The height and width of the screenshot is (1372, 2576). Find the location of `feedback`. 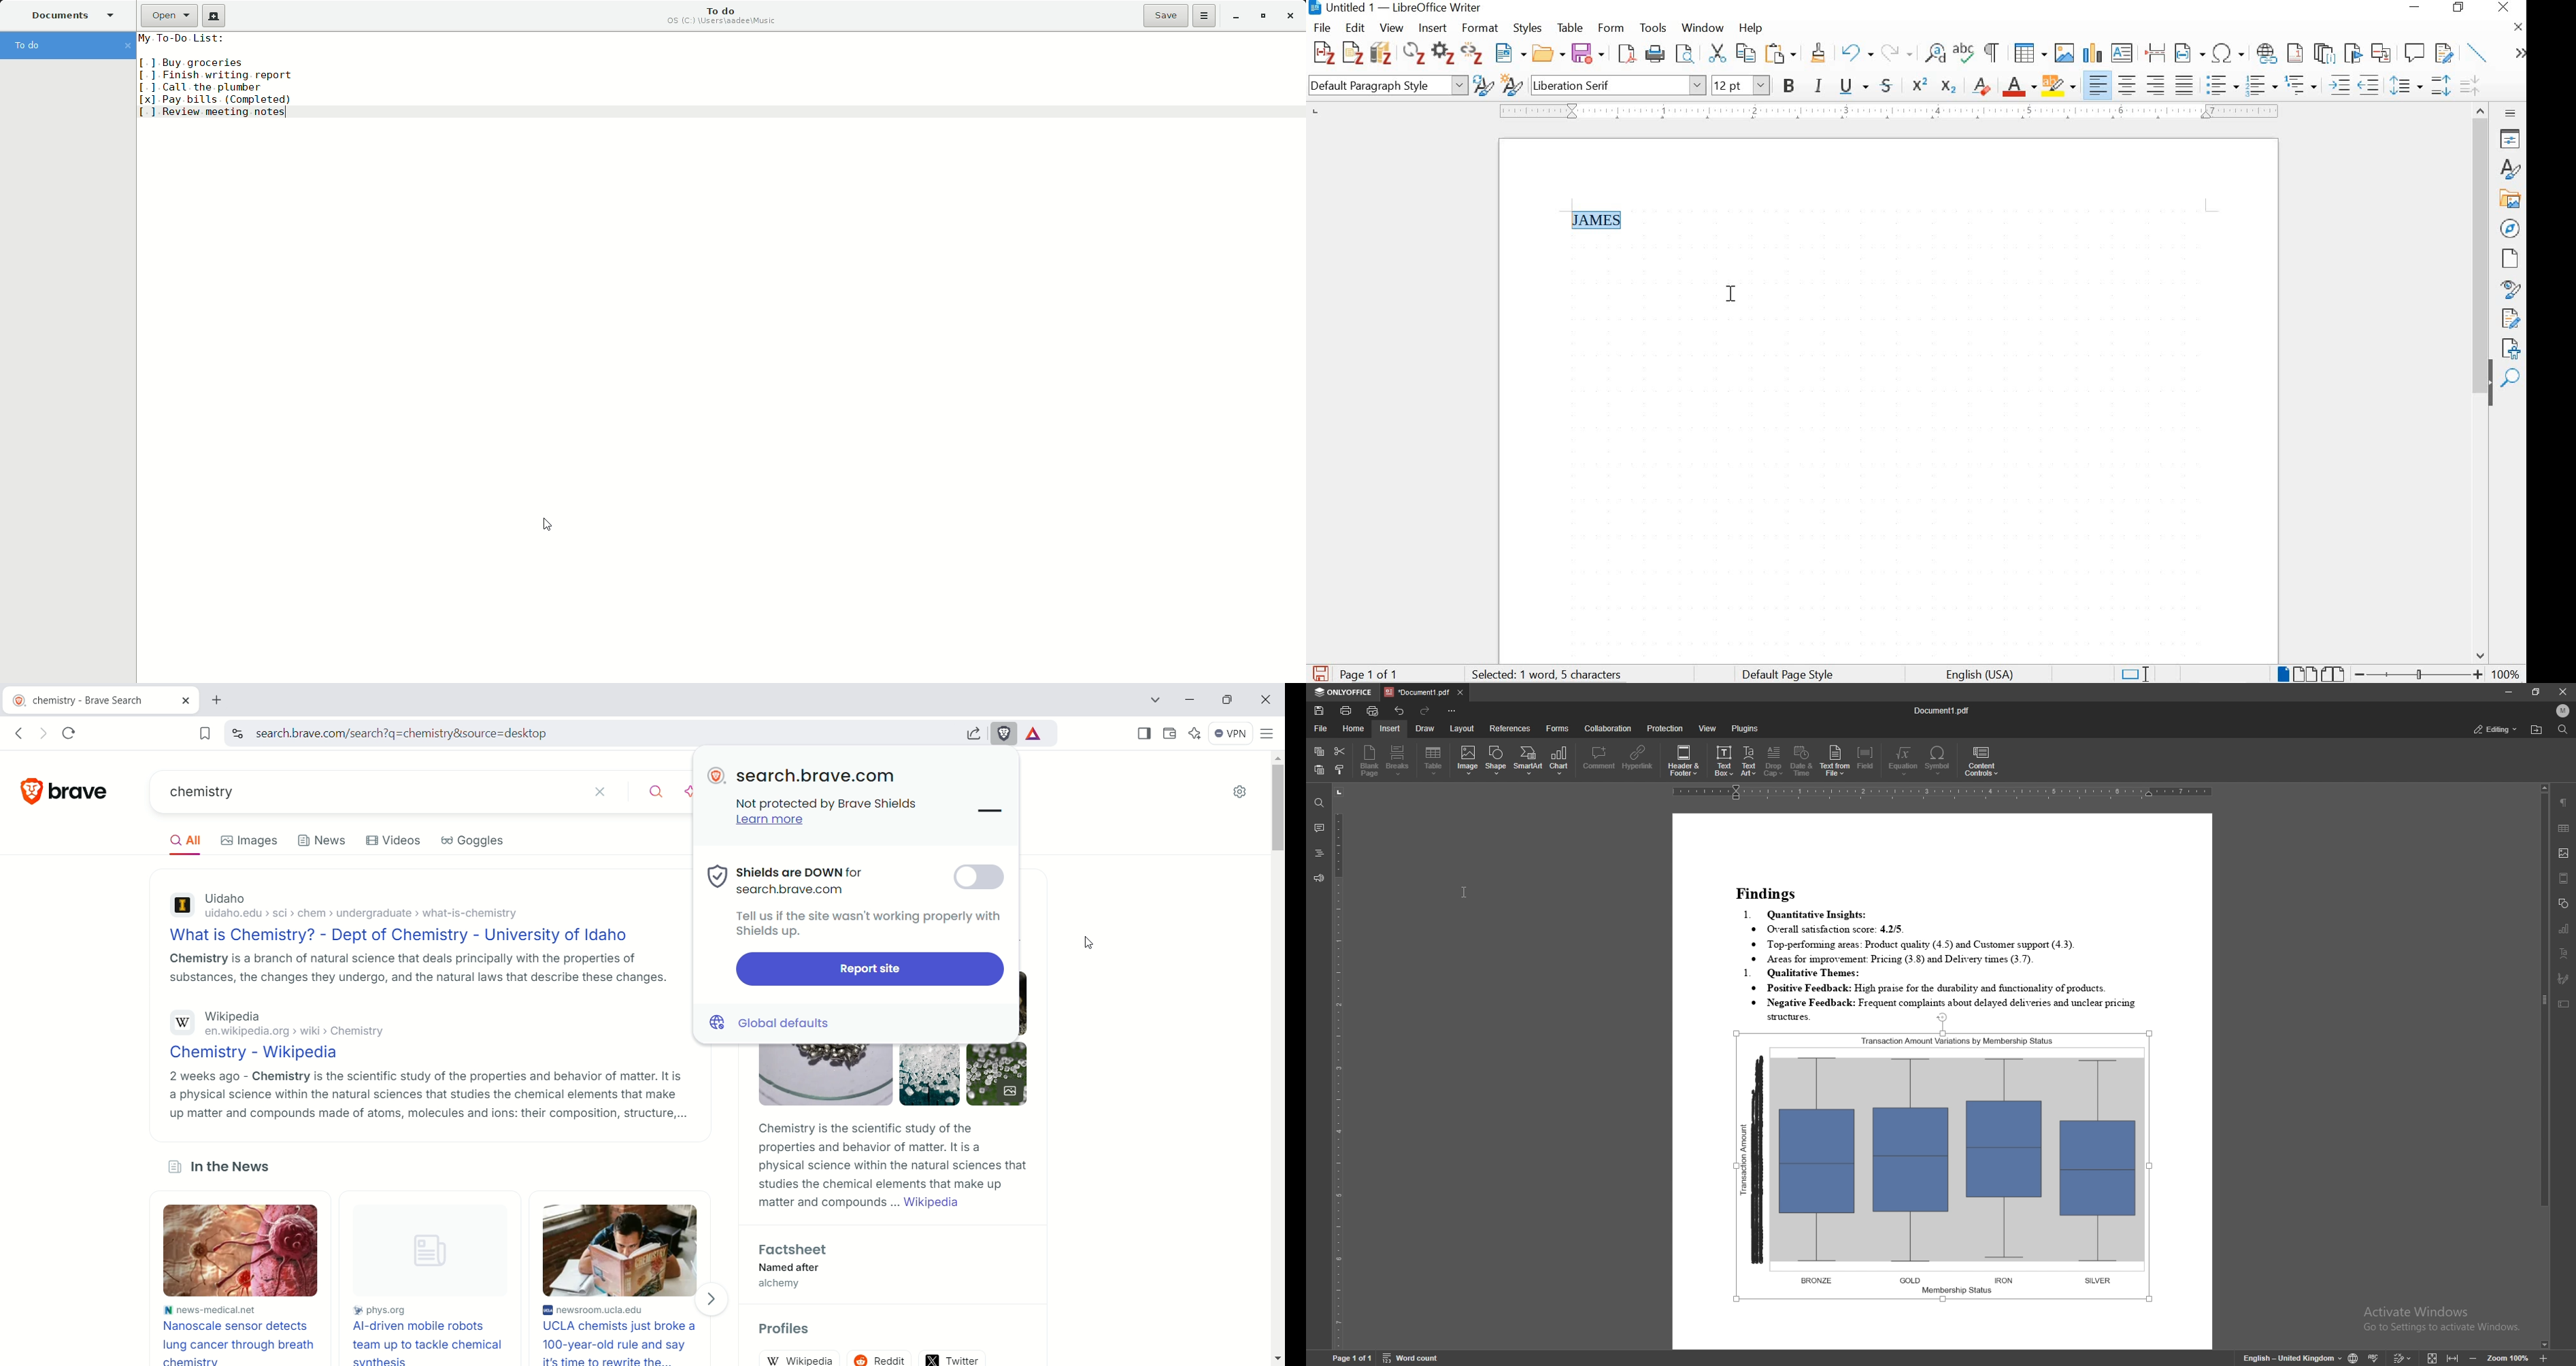

feedback is located at coordinates (1318, 879).